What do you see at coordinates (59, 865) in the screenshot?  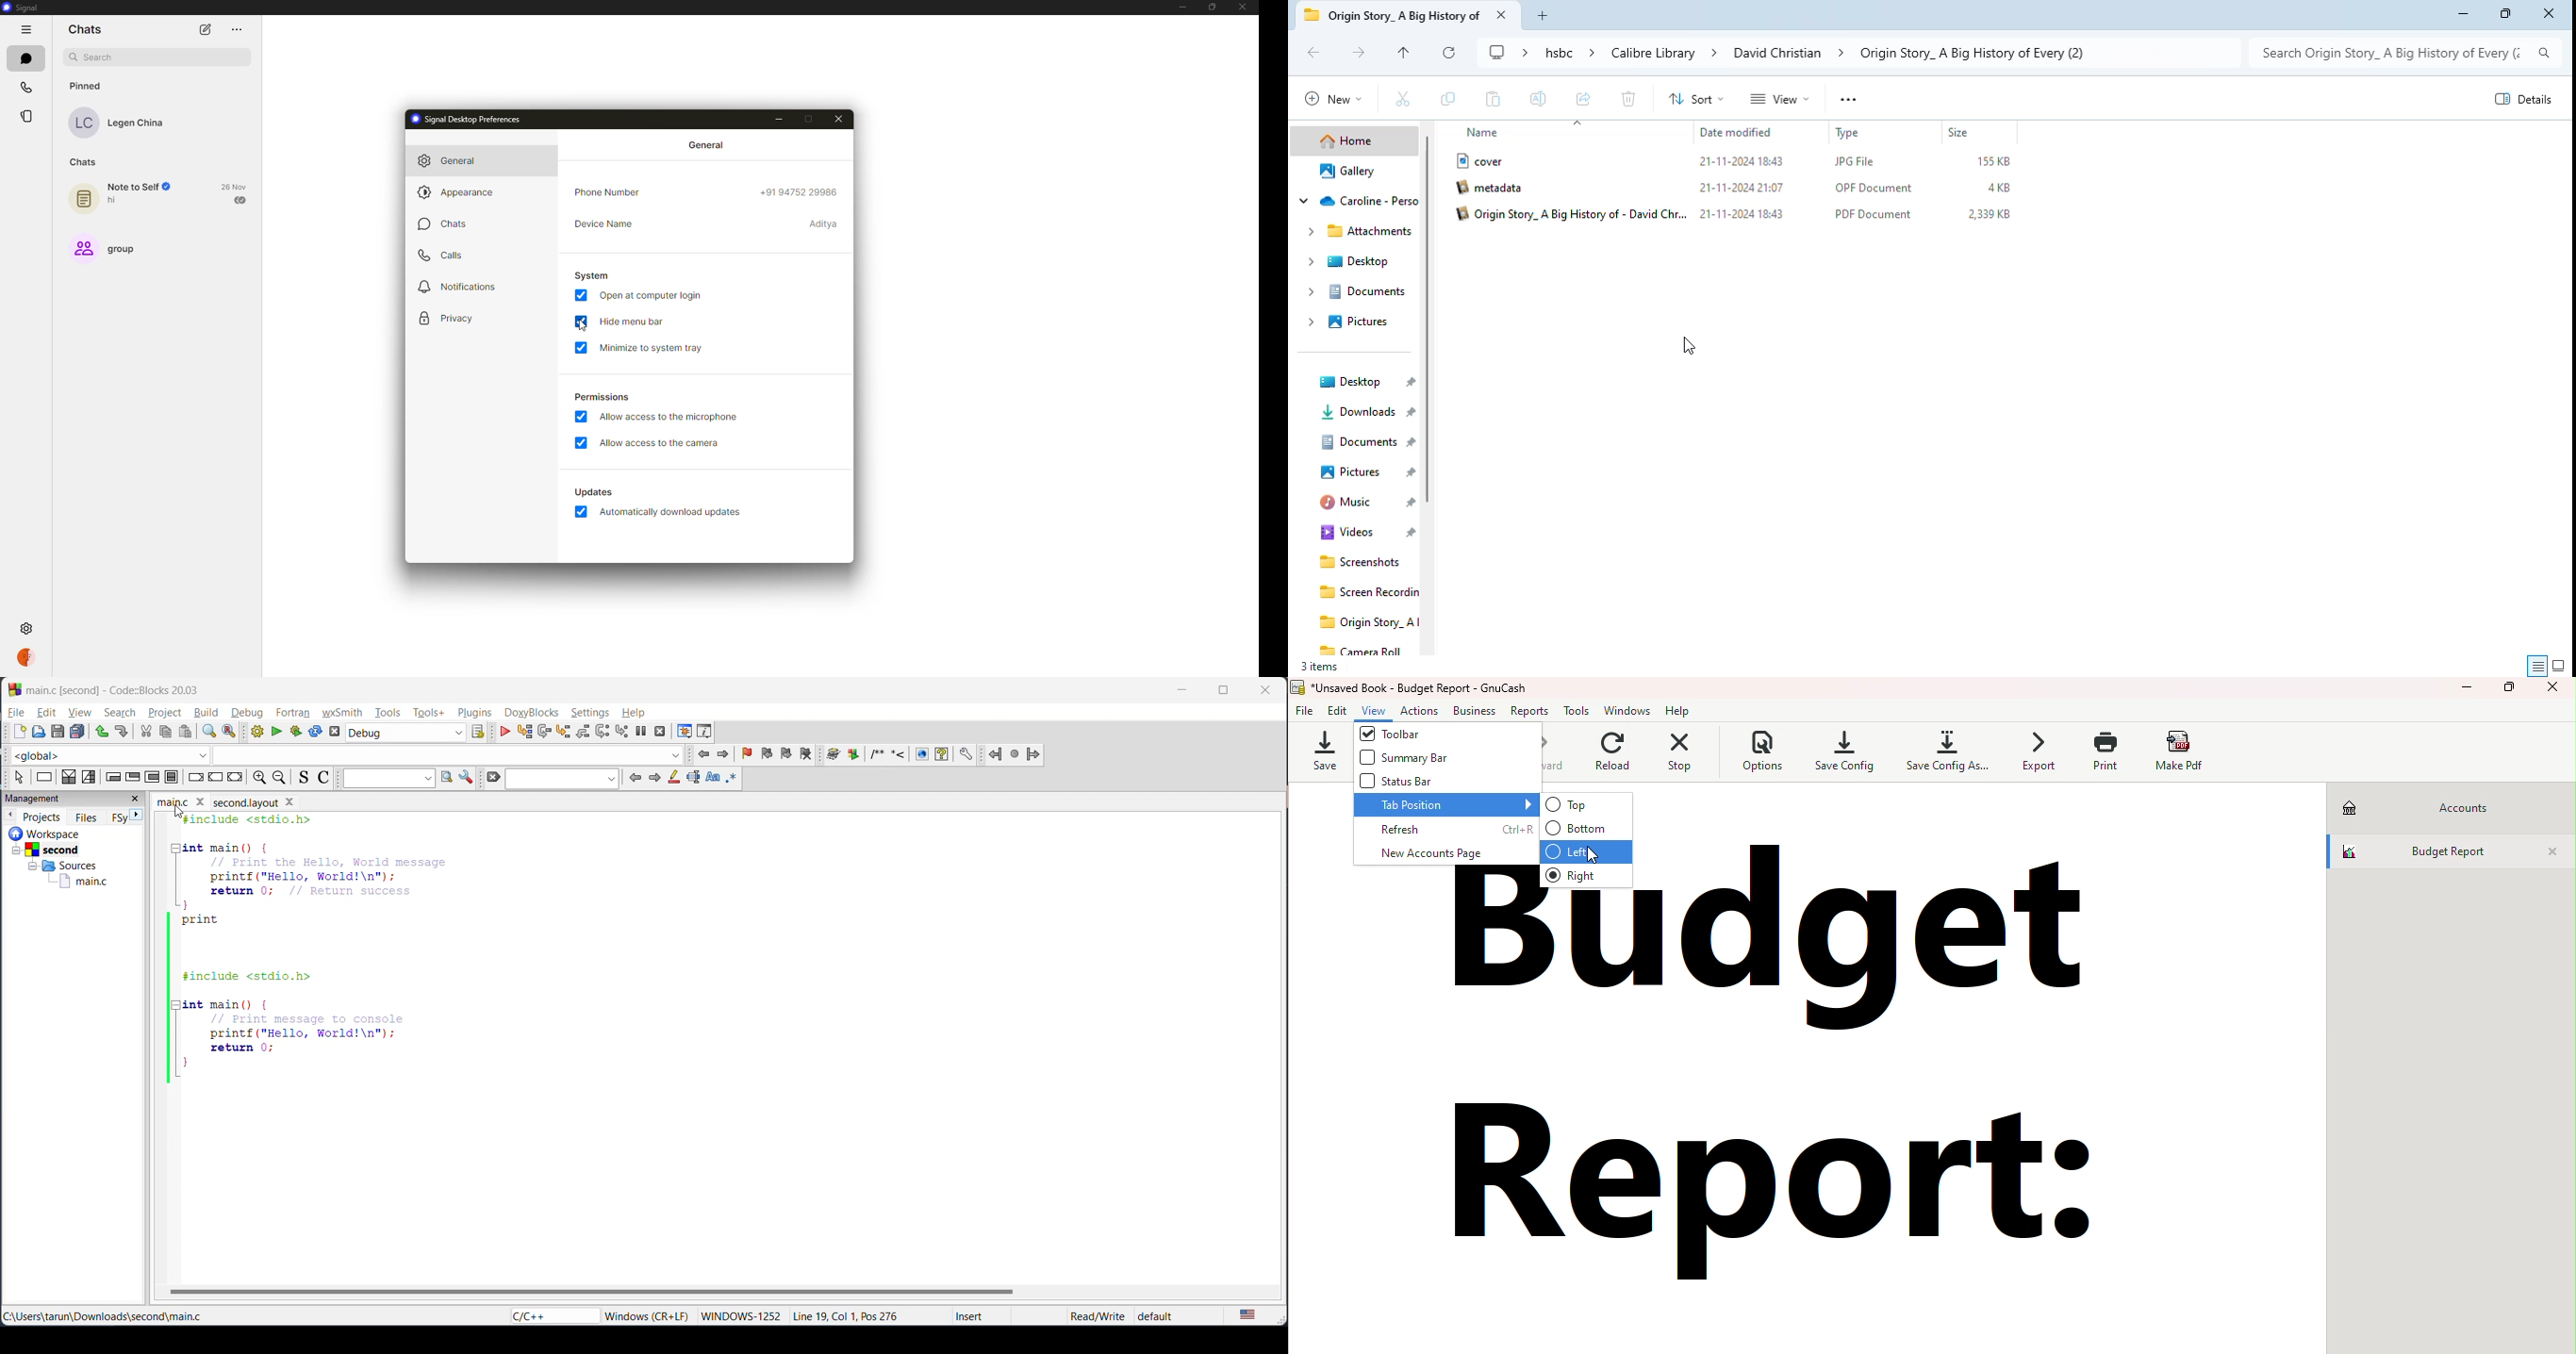 I see `Sources` at bounding box center [59, 865].